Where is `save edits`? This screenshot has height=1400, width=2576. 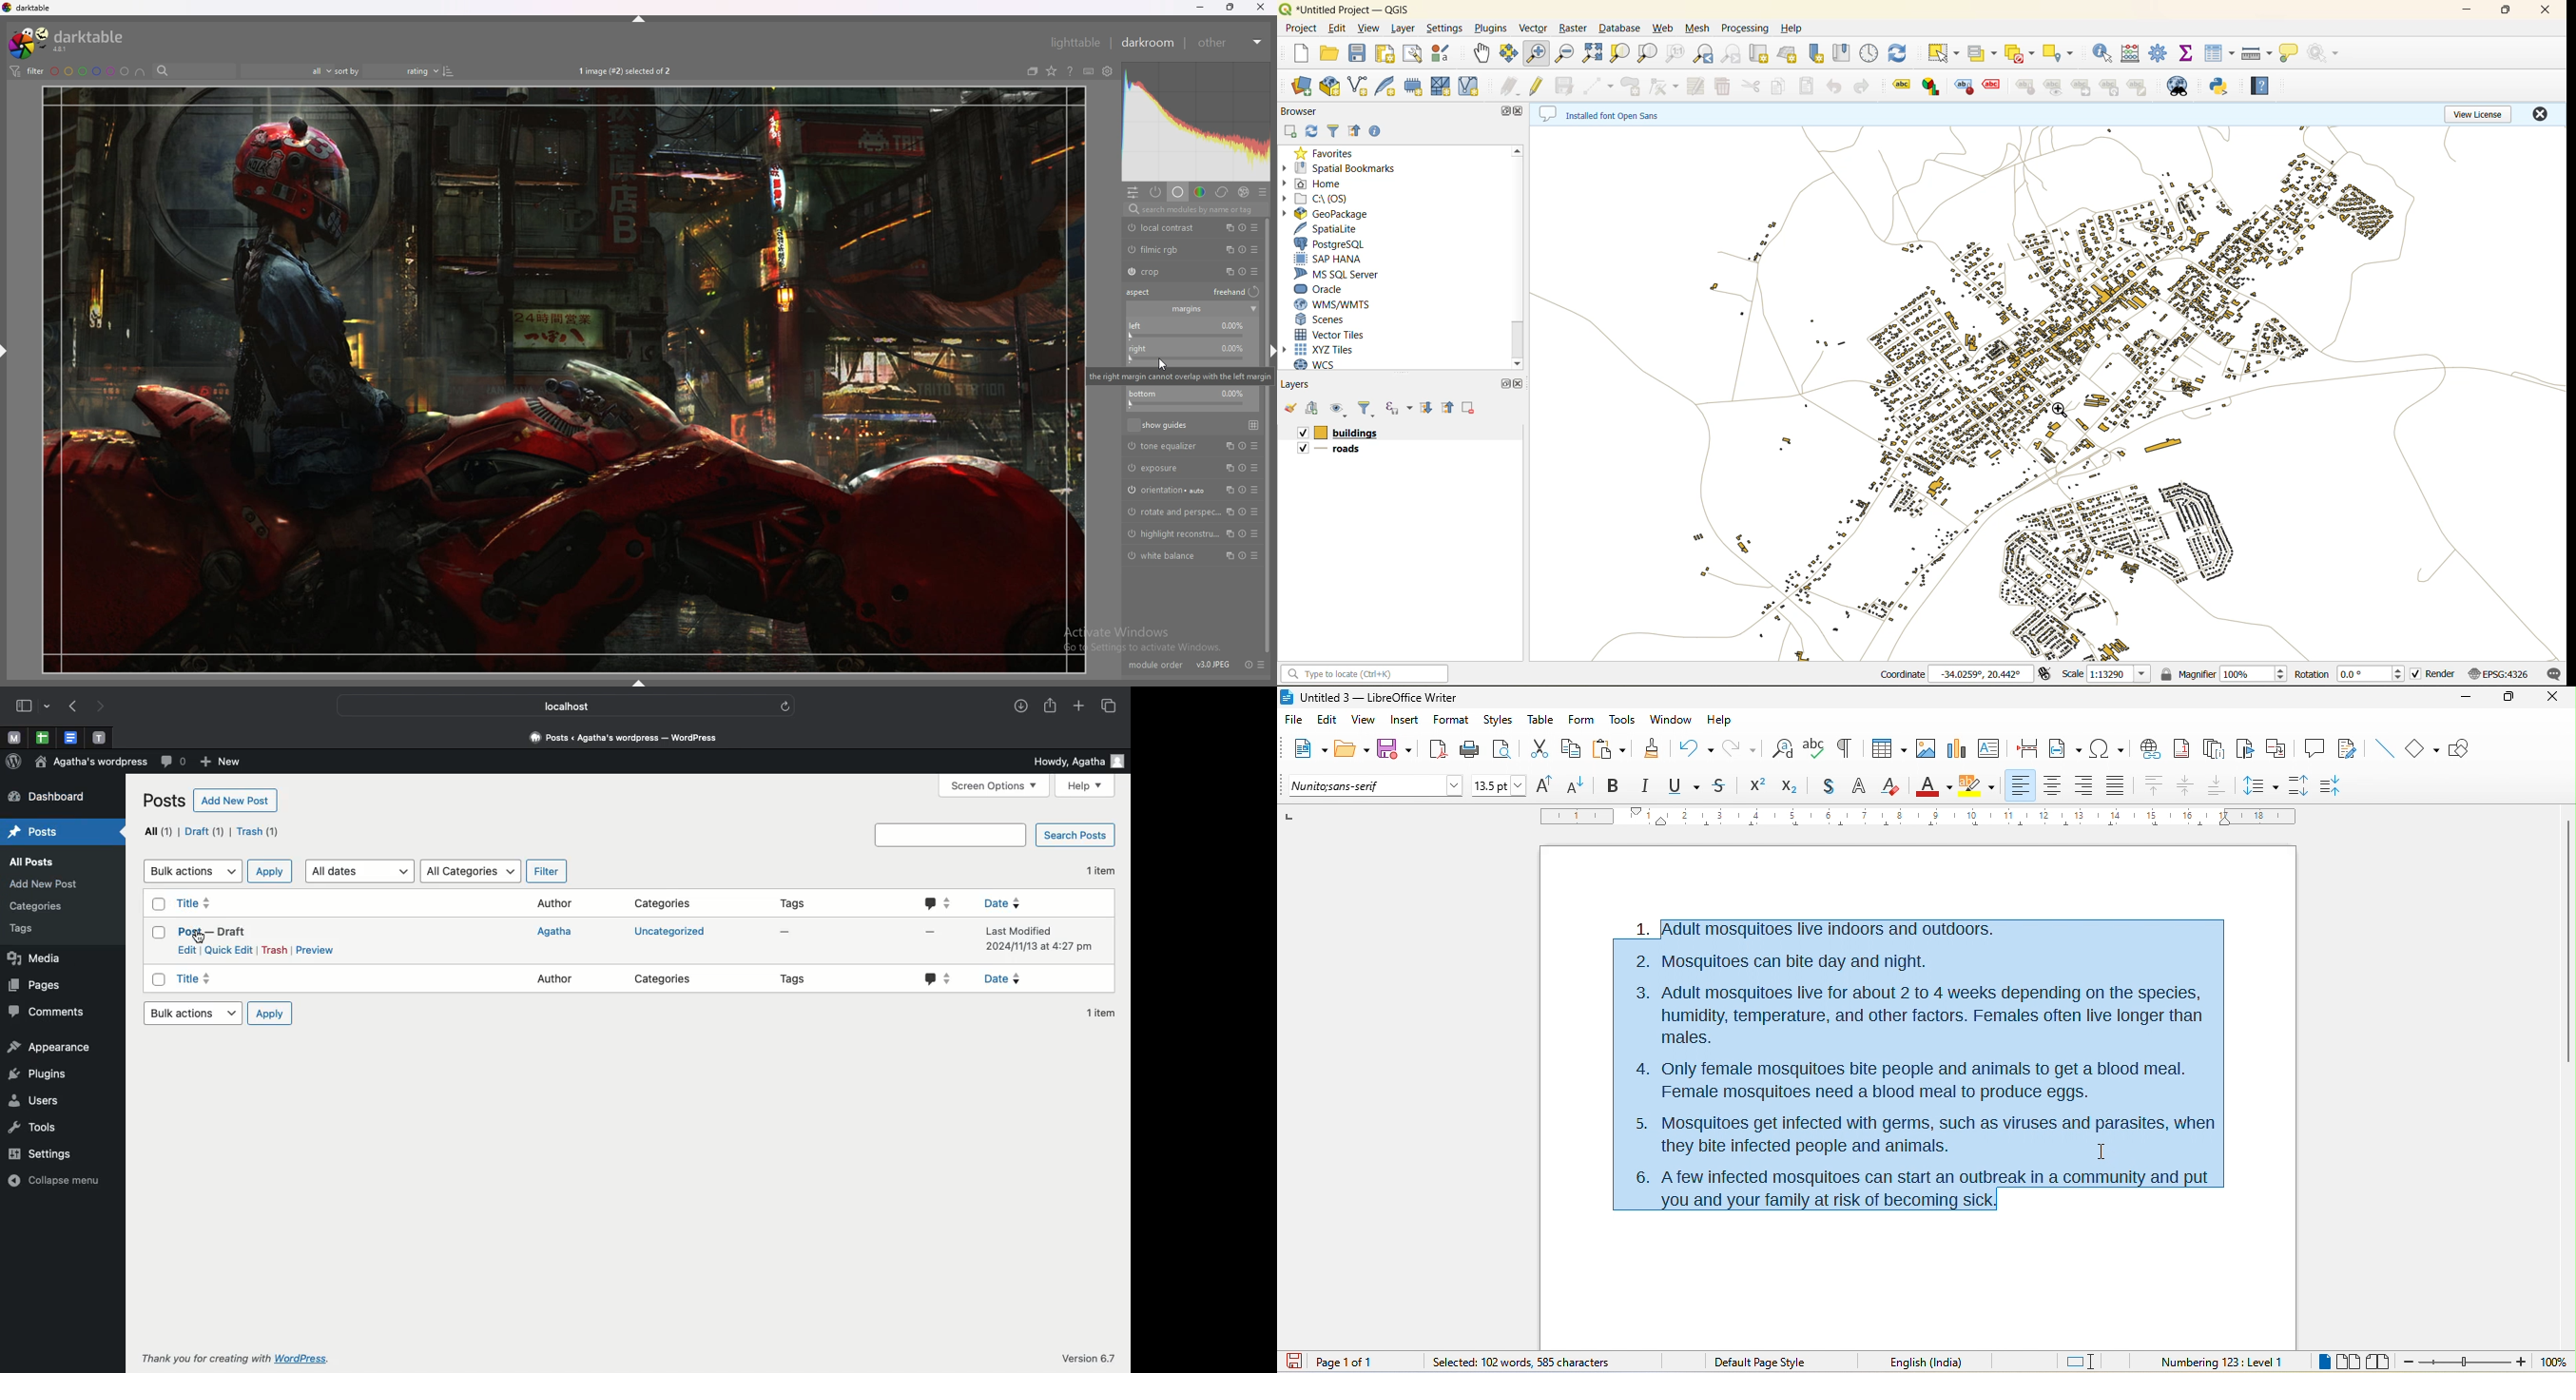 save edits is located at coordinates (1565, 87).